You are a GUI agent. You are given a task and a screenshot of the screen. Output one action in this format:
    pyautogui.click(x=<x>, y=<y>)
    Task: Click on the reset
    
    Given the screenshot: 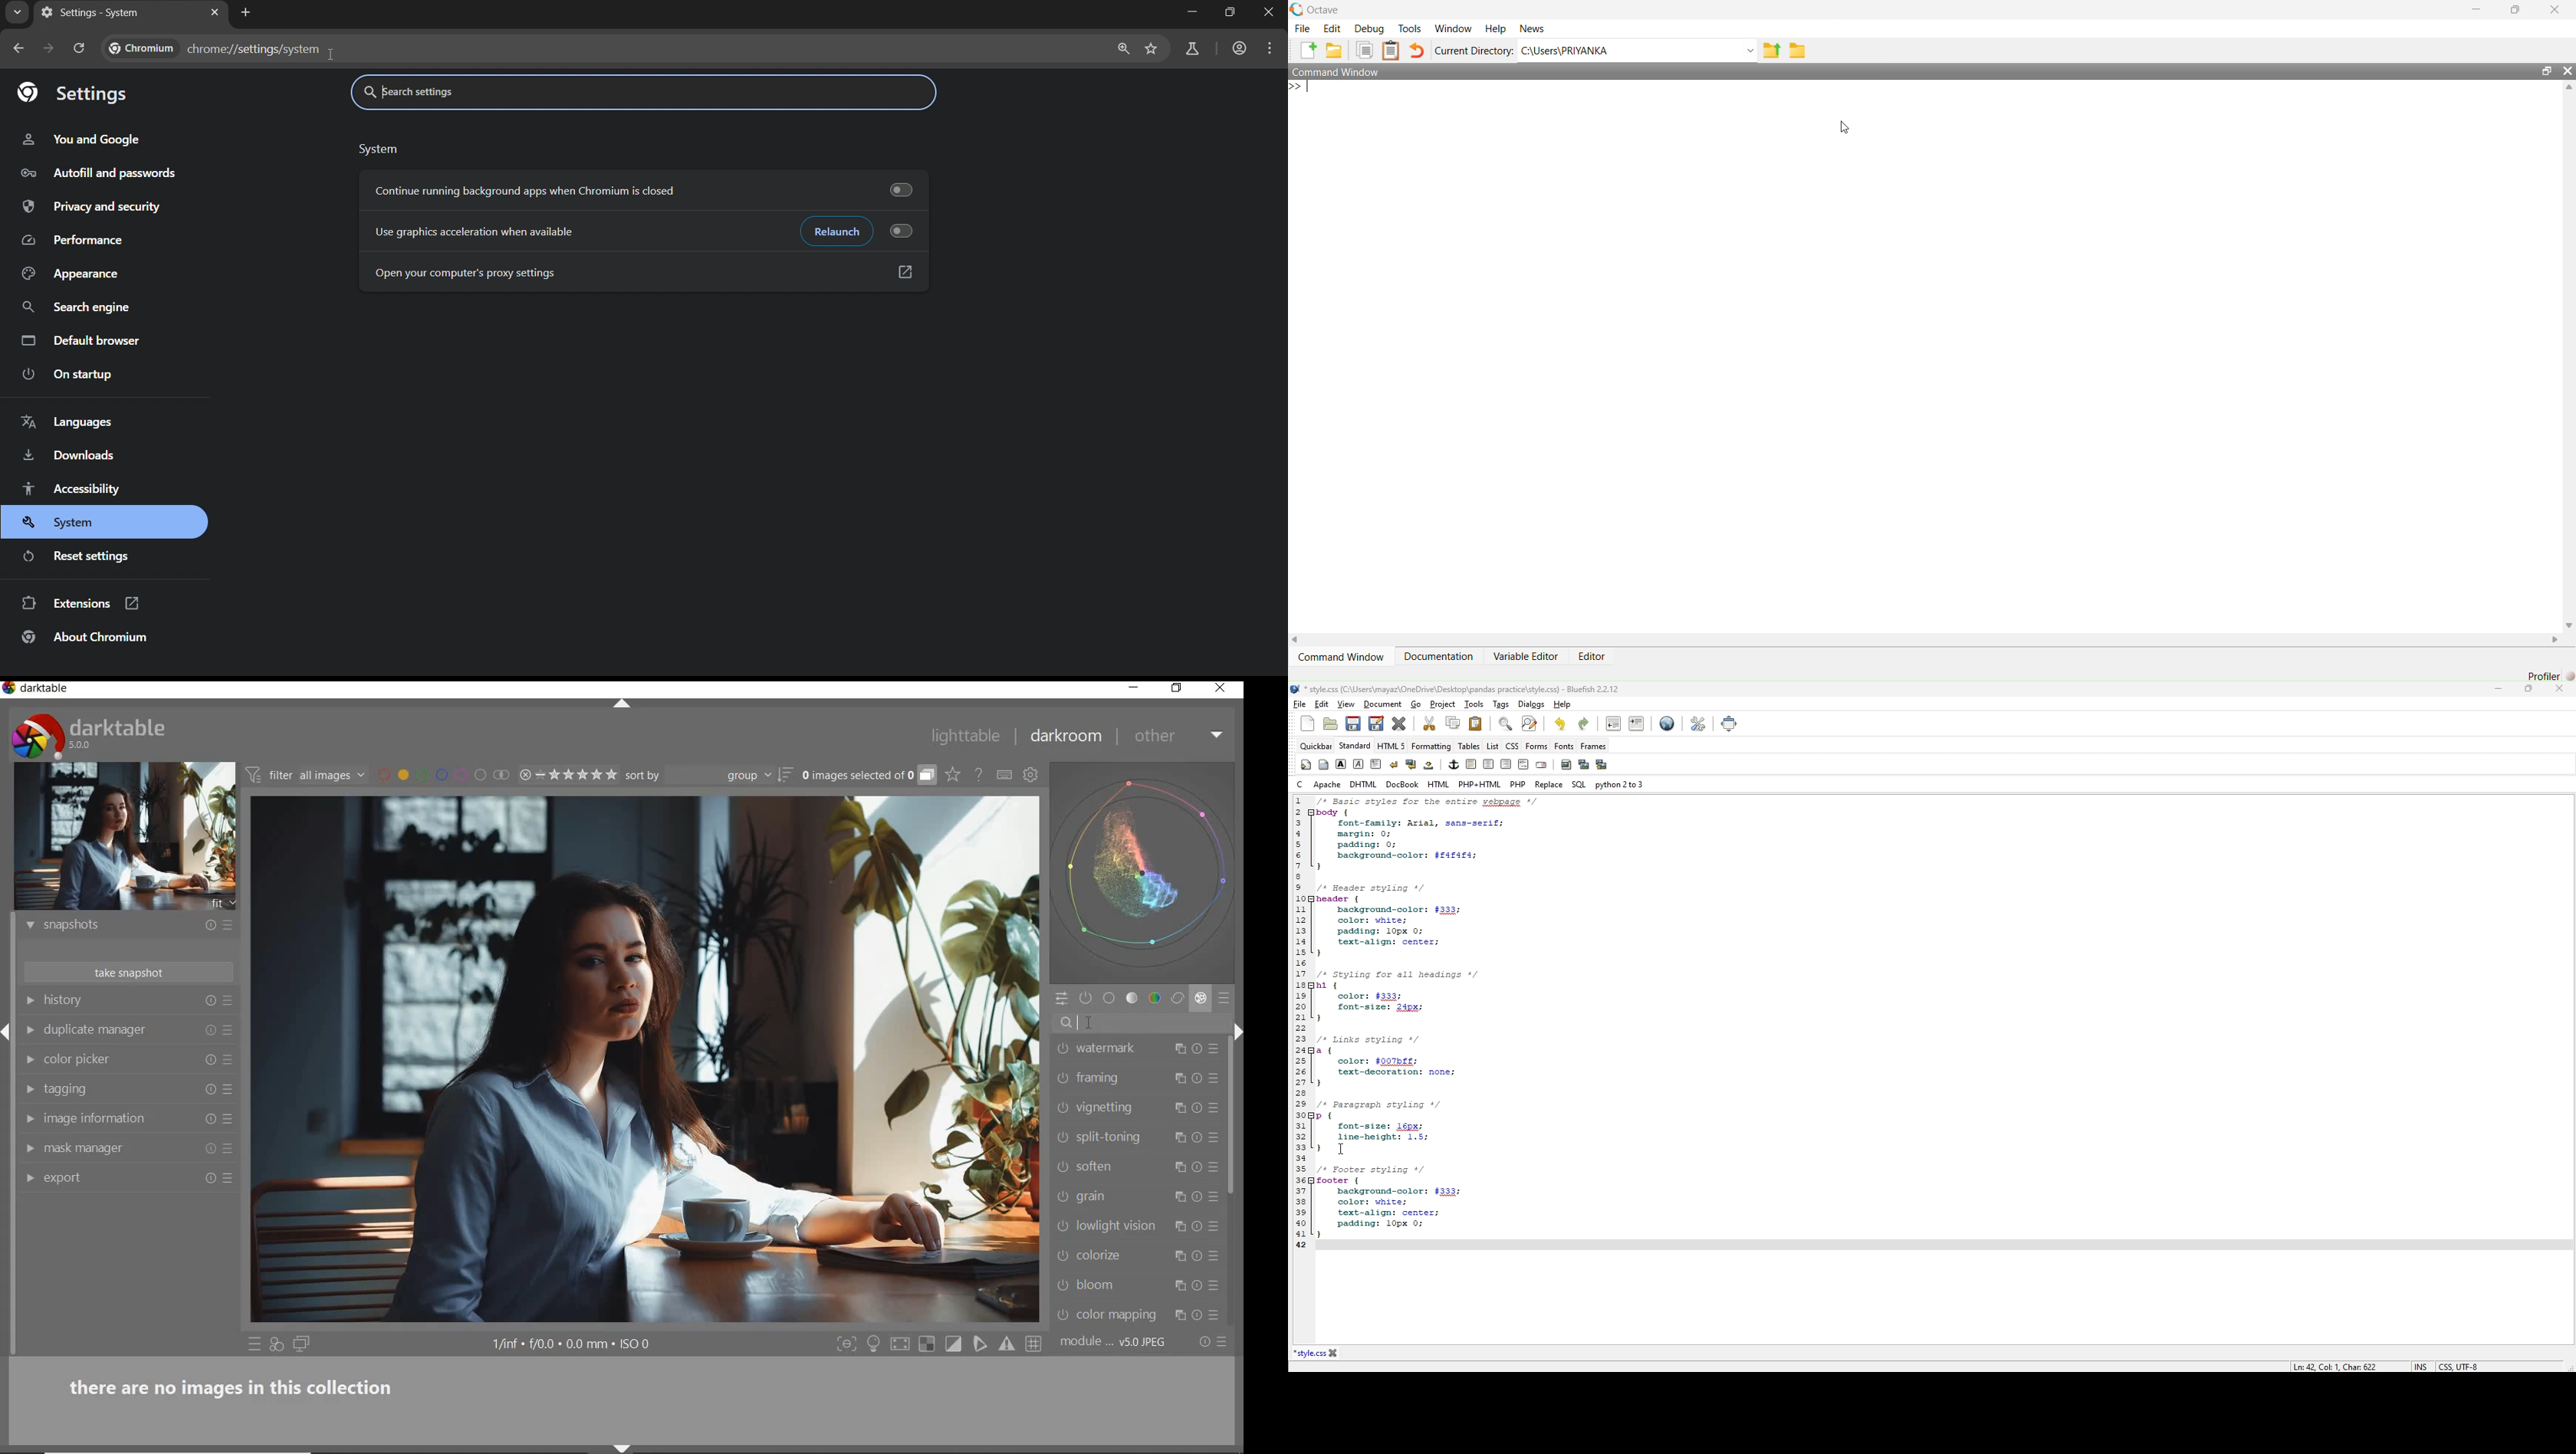 What is the action you would take?
    pyautogui.click(x=207, y=927)
    